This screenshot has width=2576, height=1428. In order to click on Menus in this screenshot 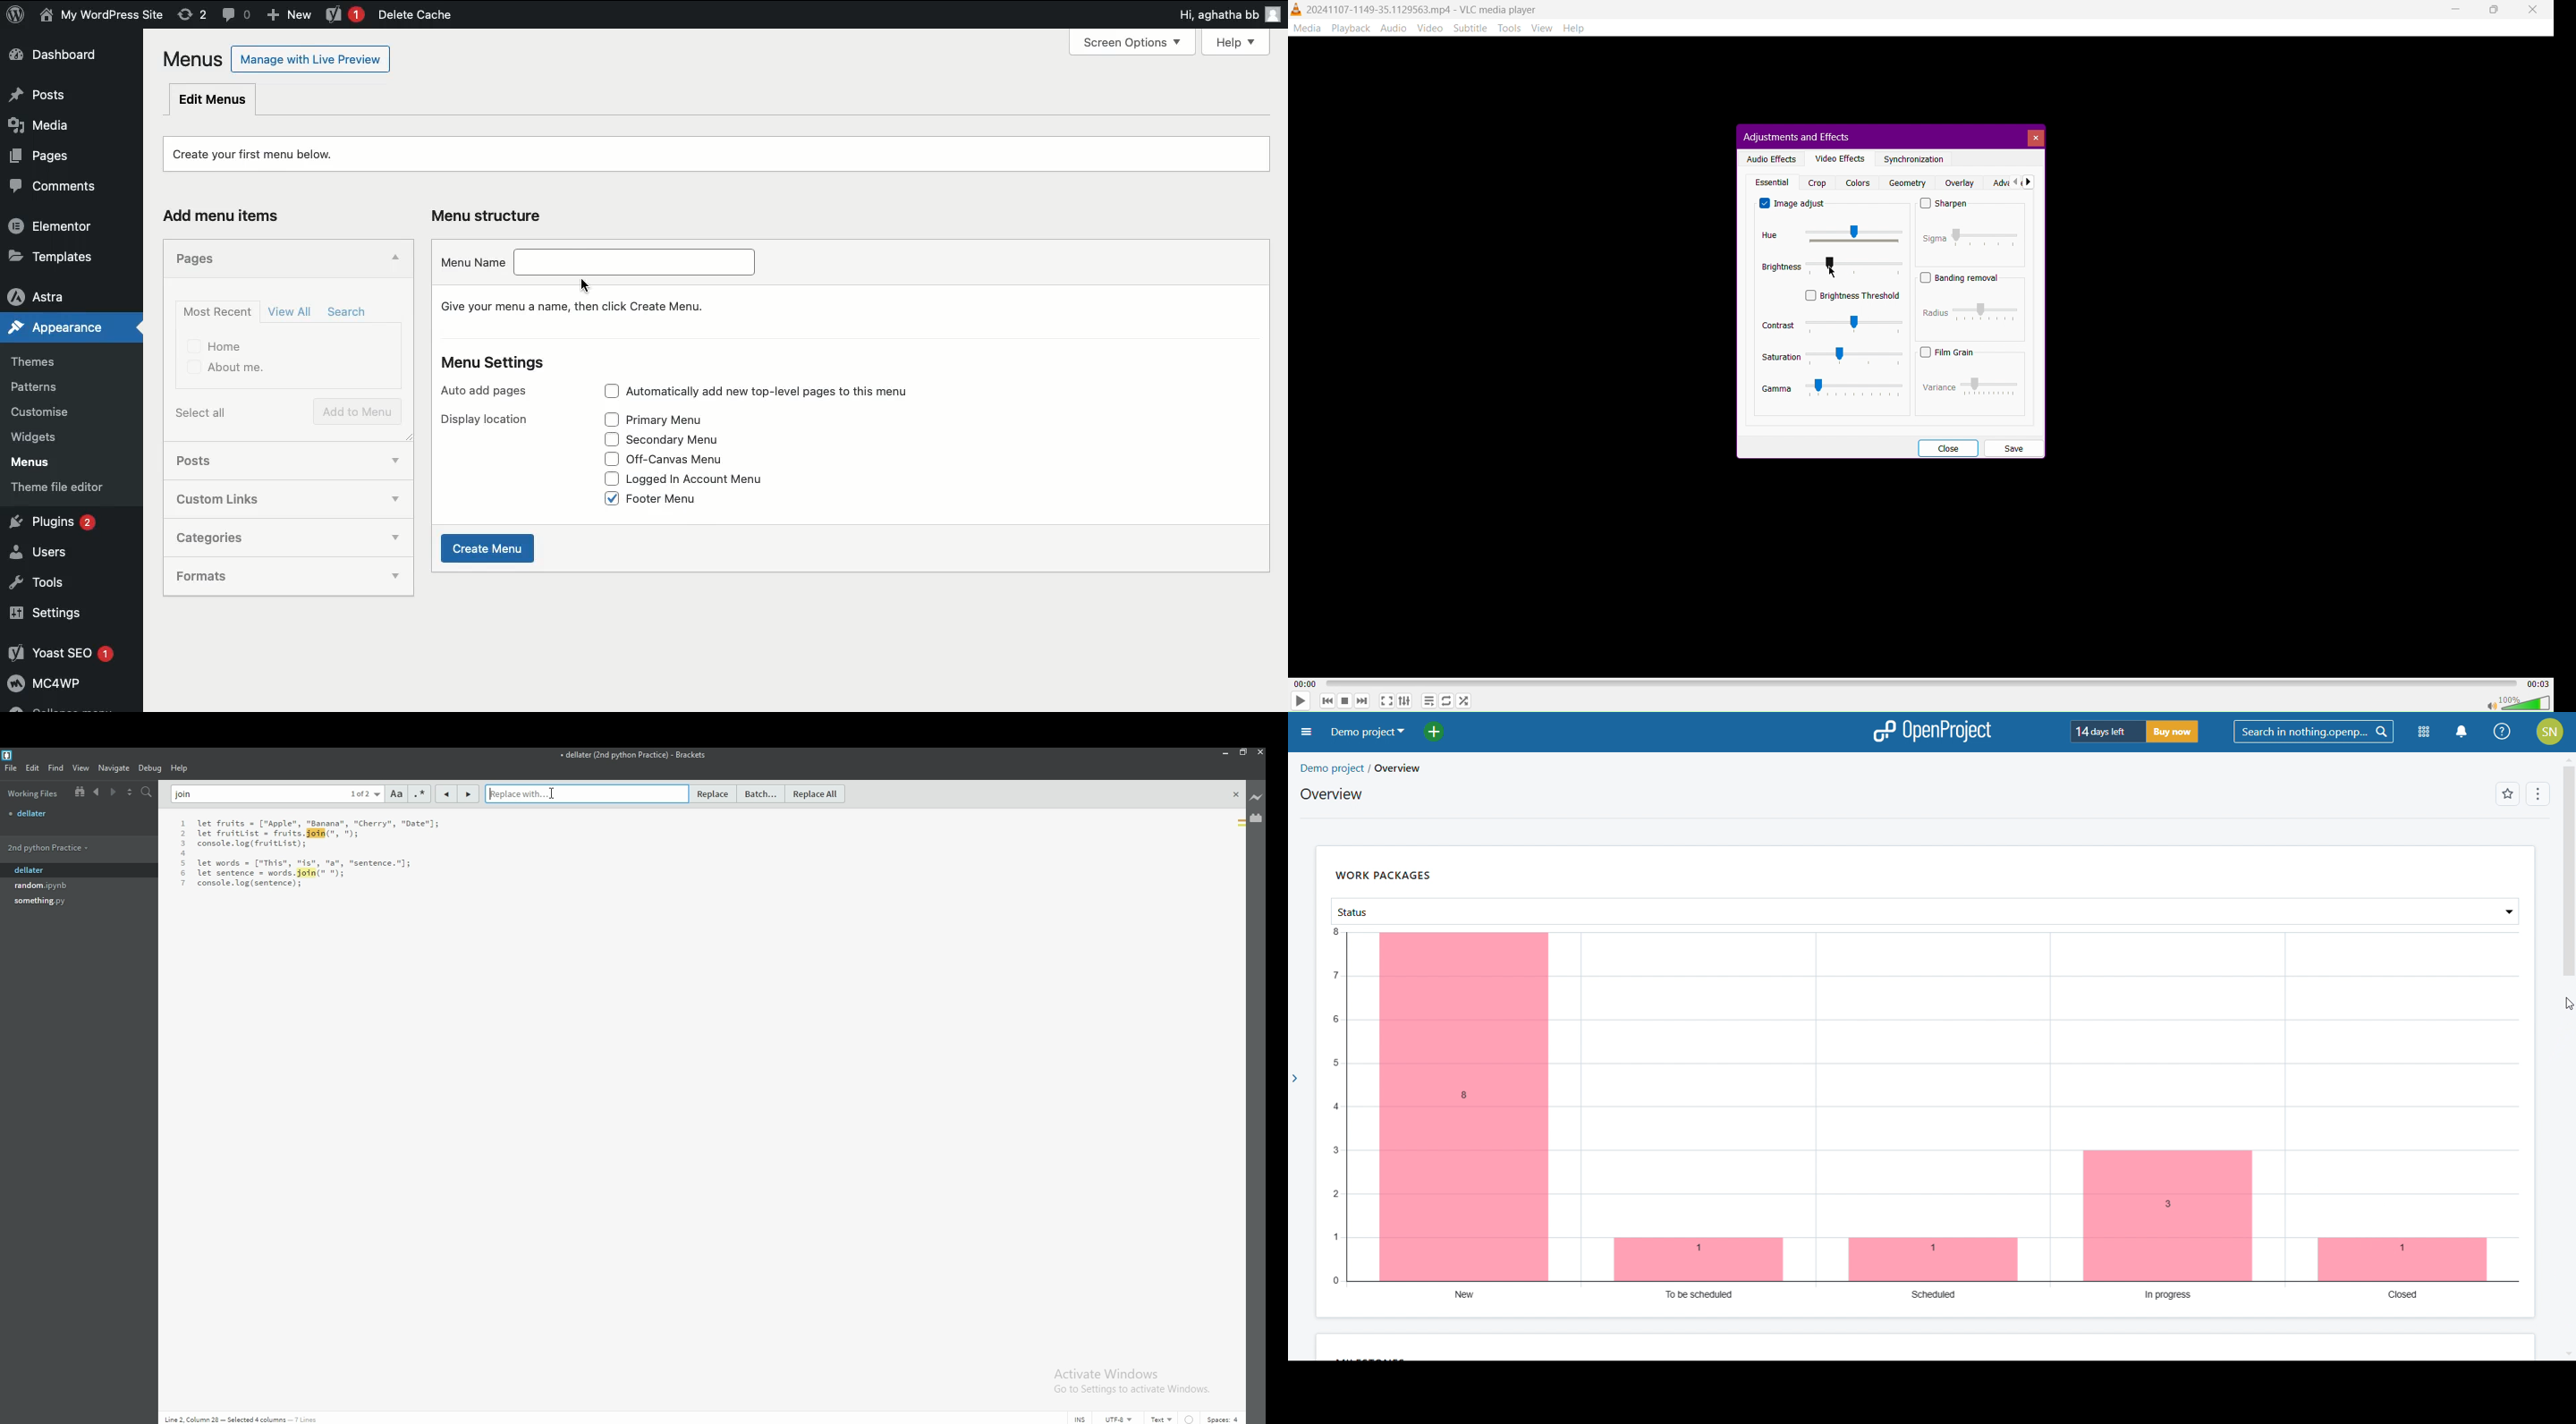, I will do `click(190, 59)`.